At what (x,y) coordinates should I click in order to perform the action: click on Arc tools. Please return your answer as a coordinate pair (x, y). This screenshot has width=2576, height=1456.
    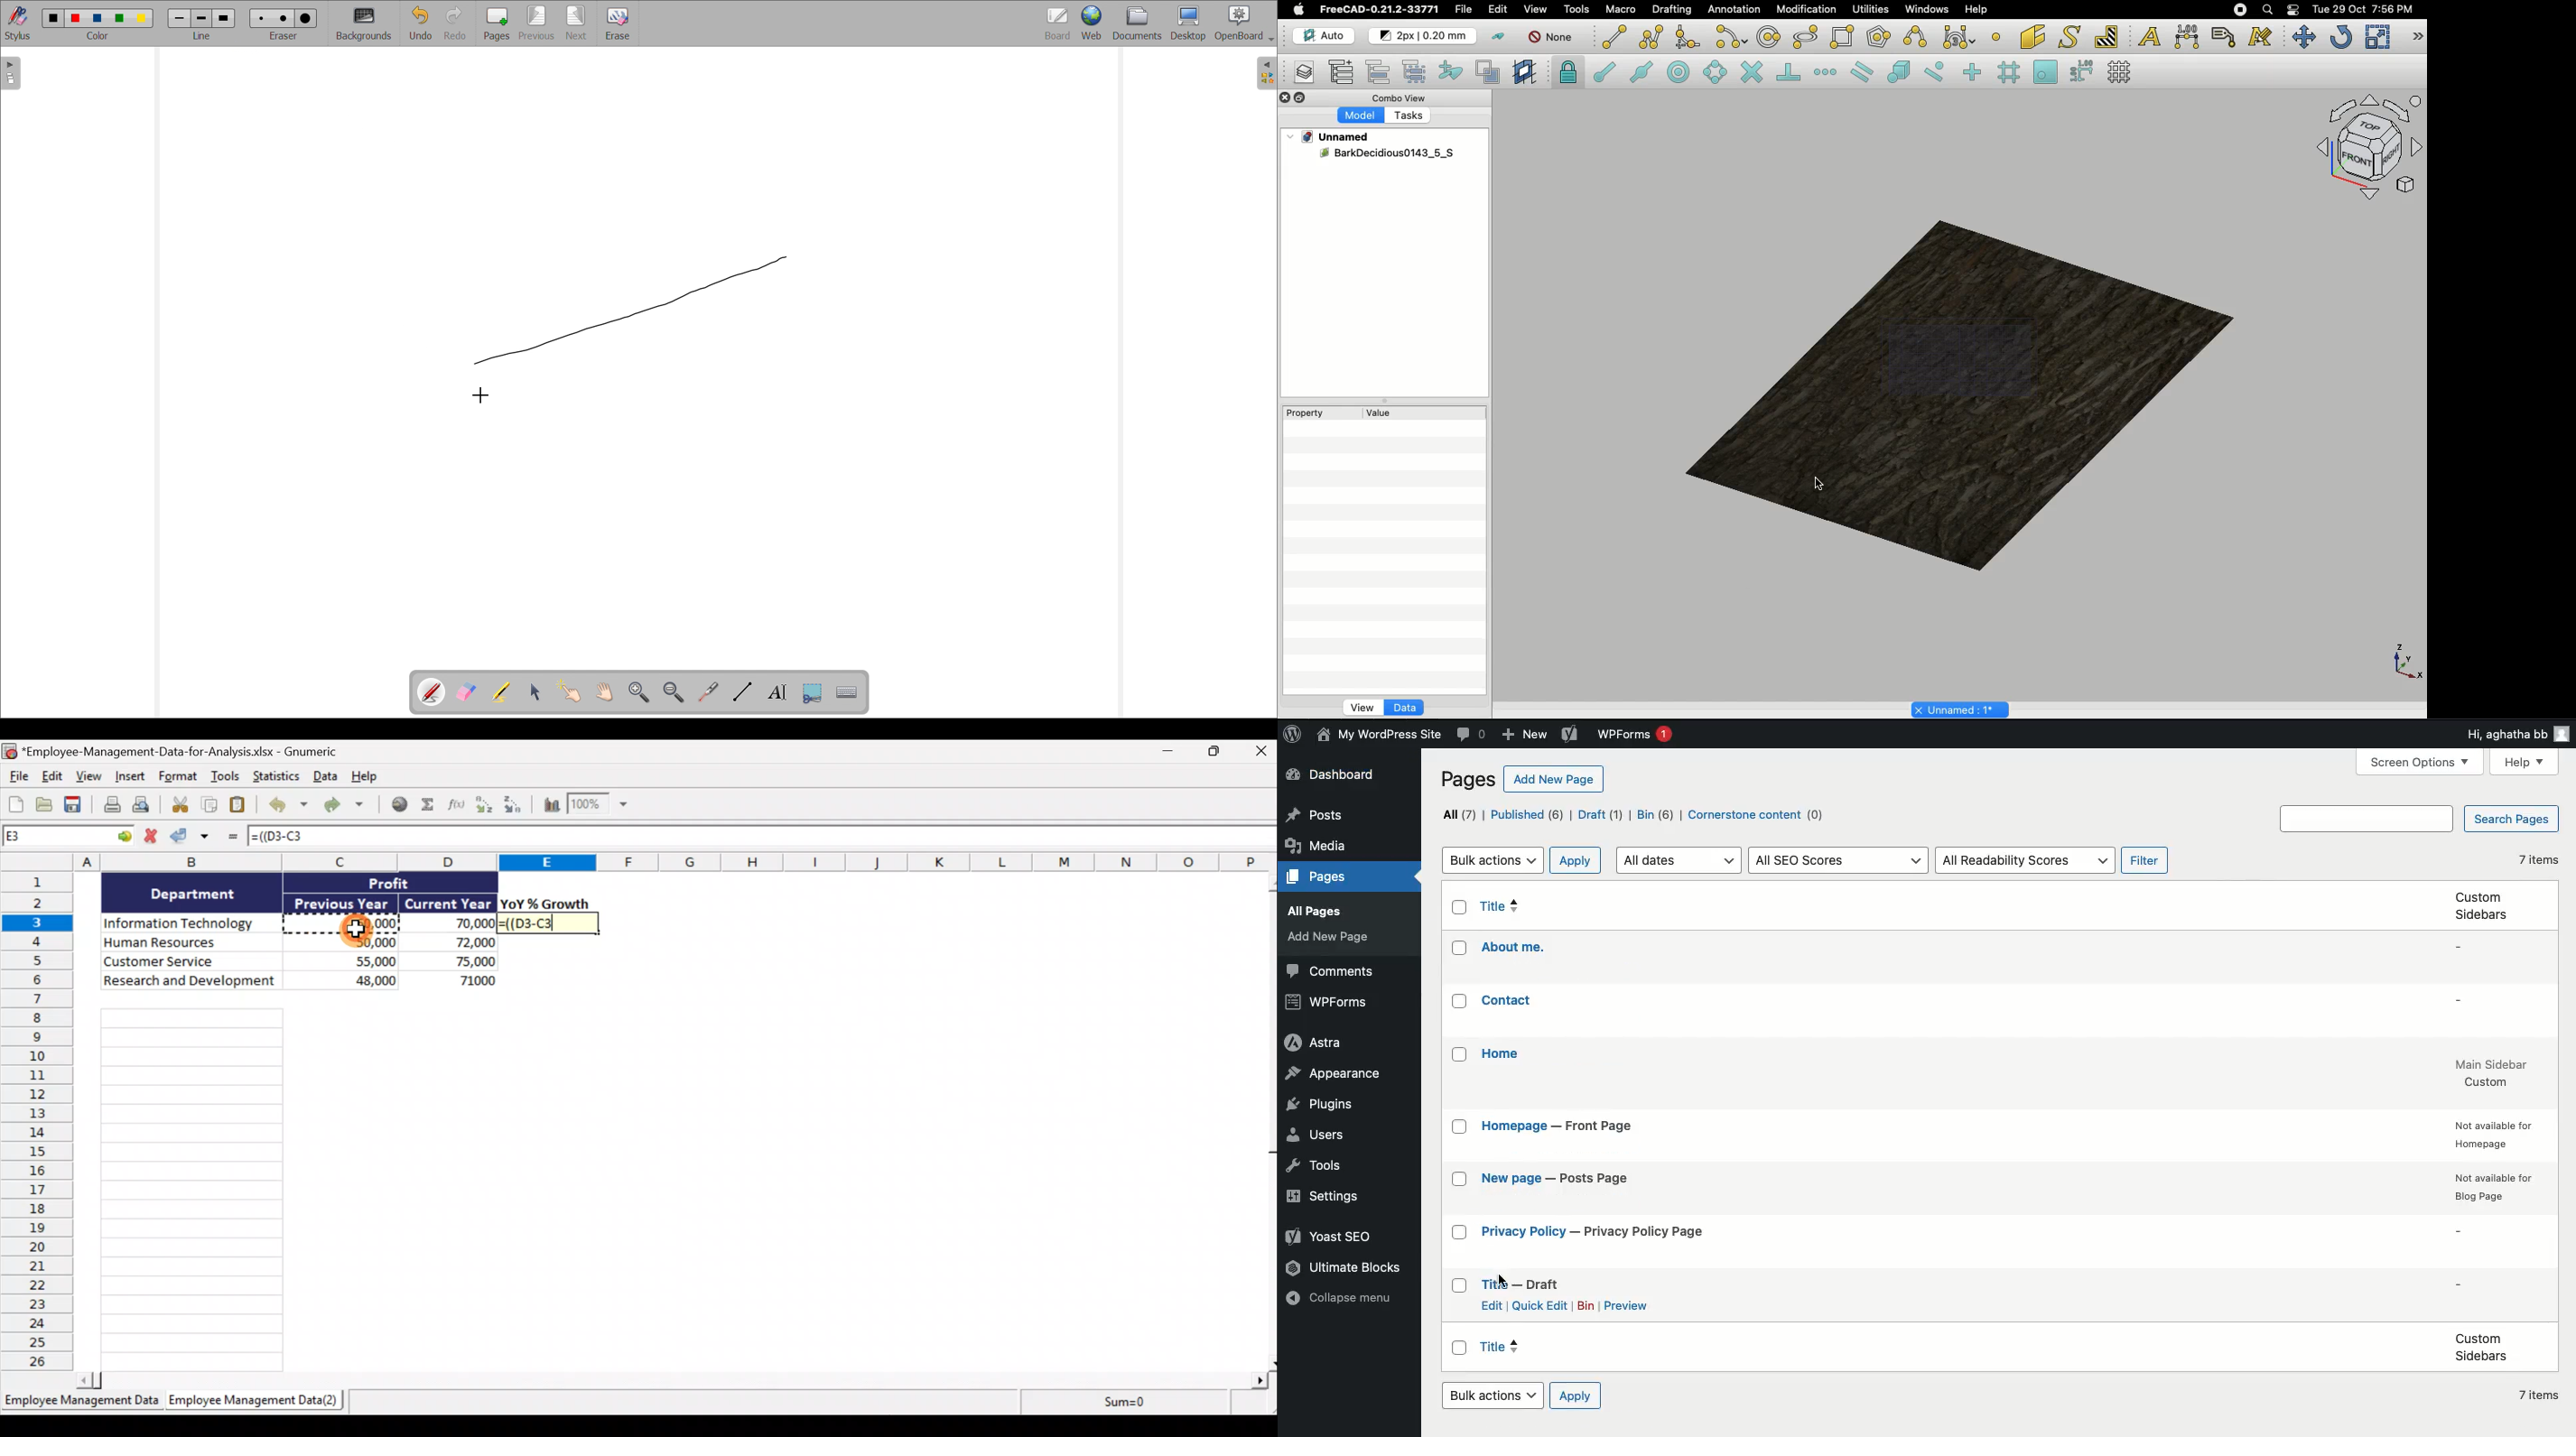
    Looking at the image, I should click on (1730, 38).